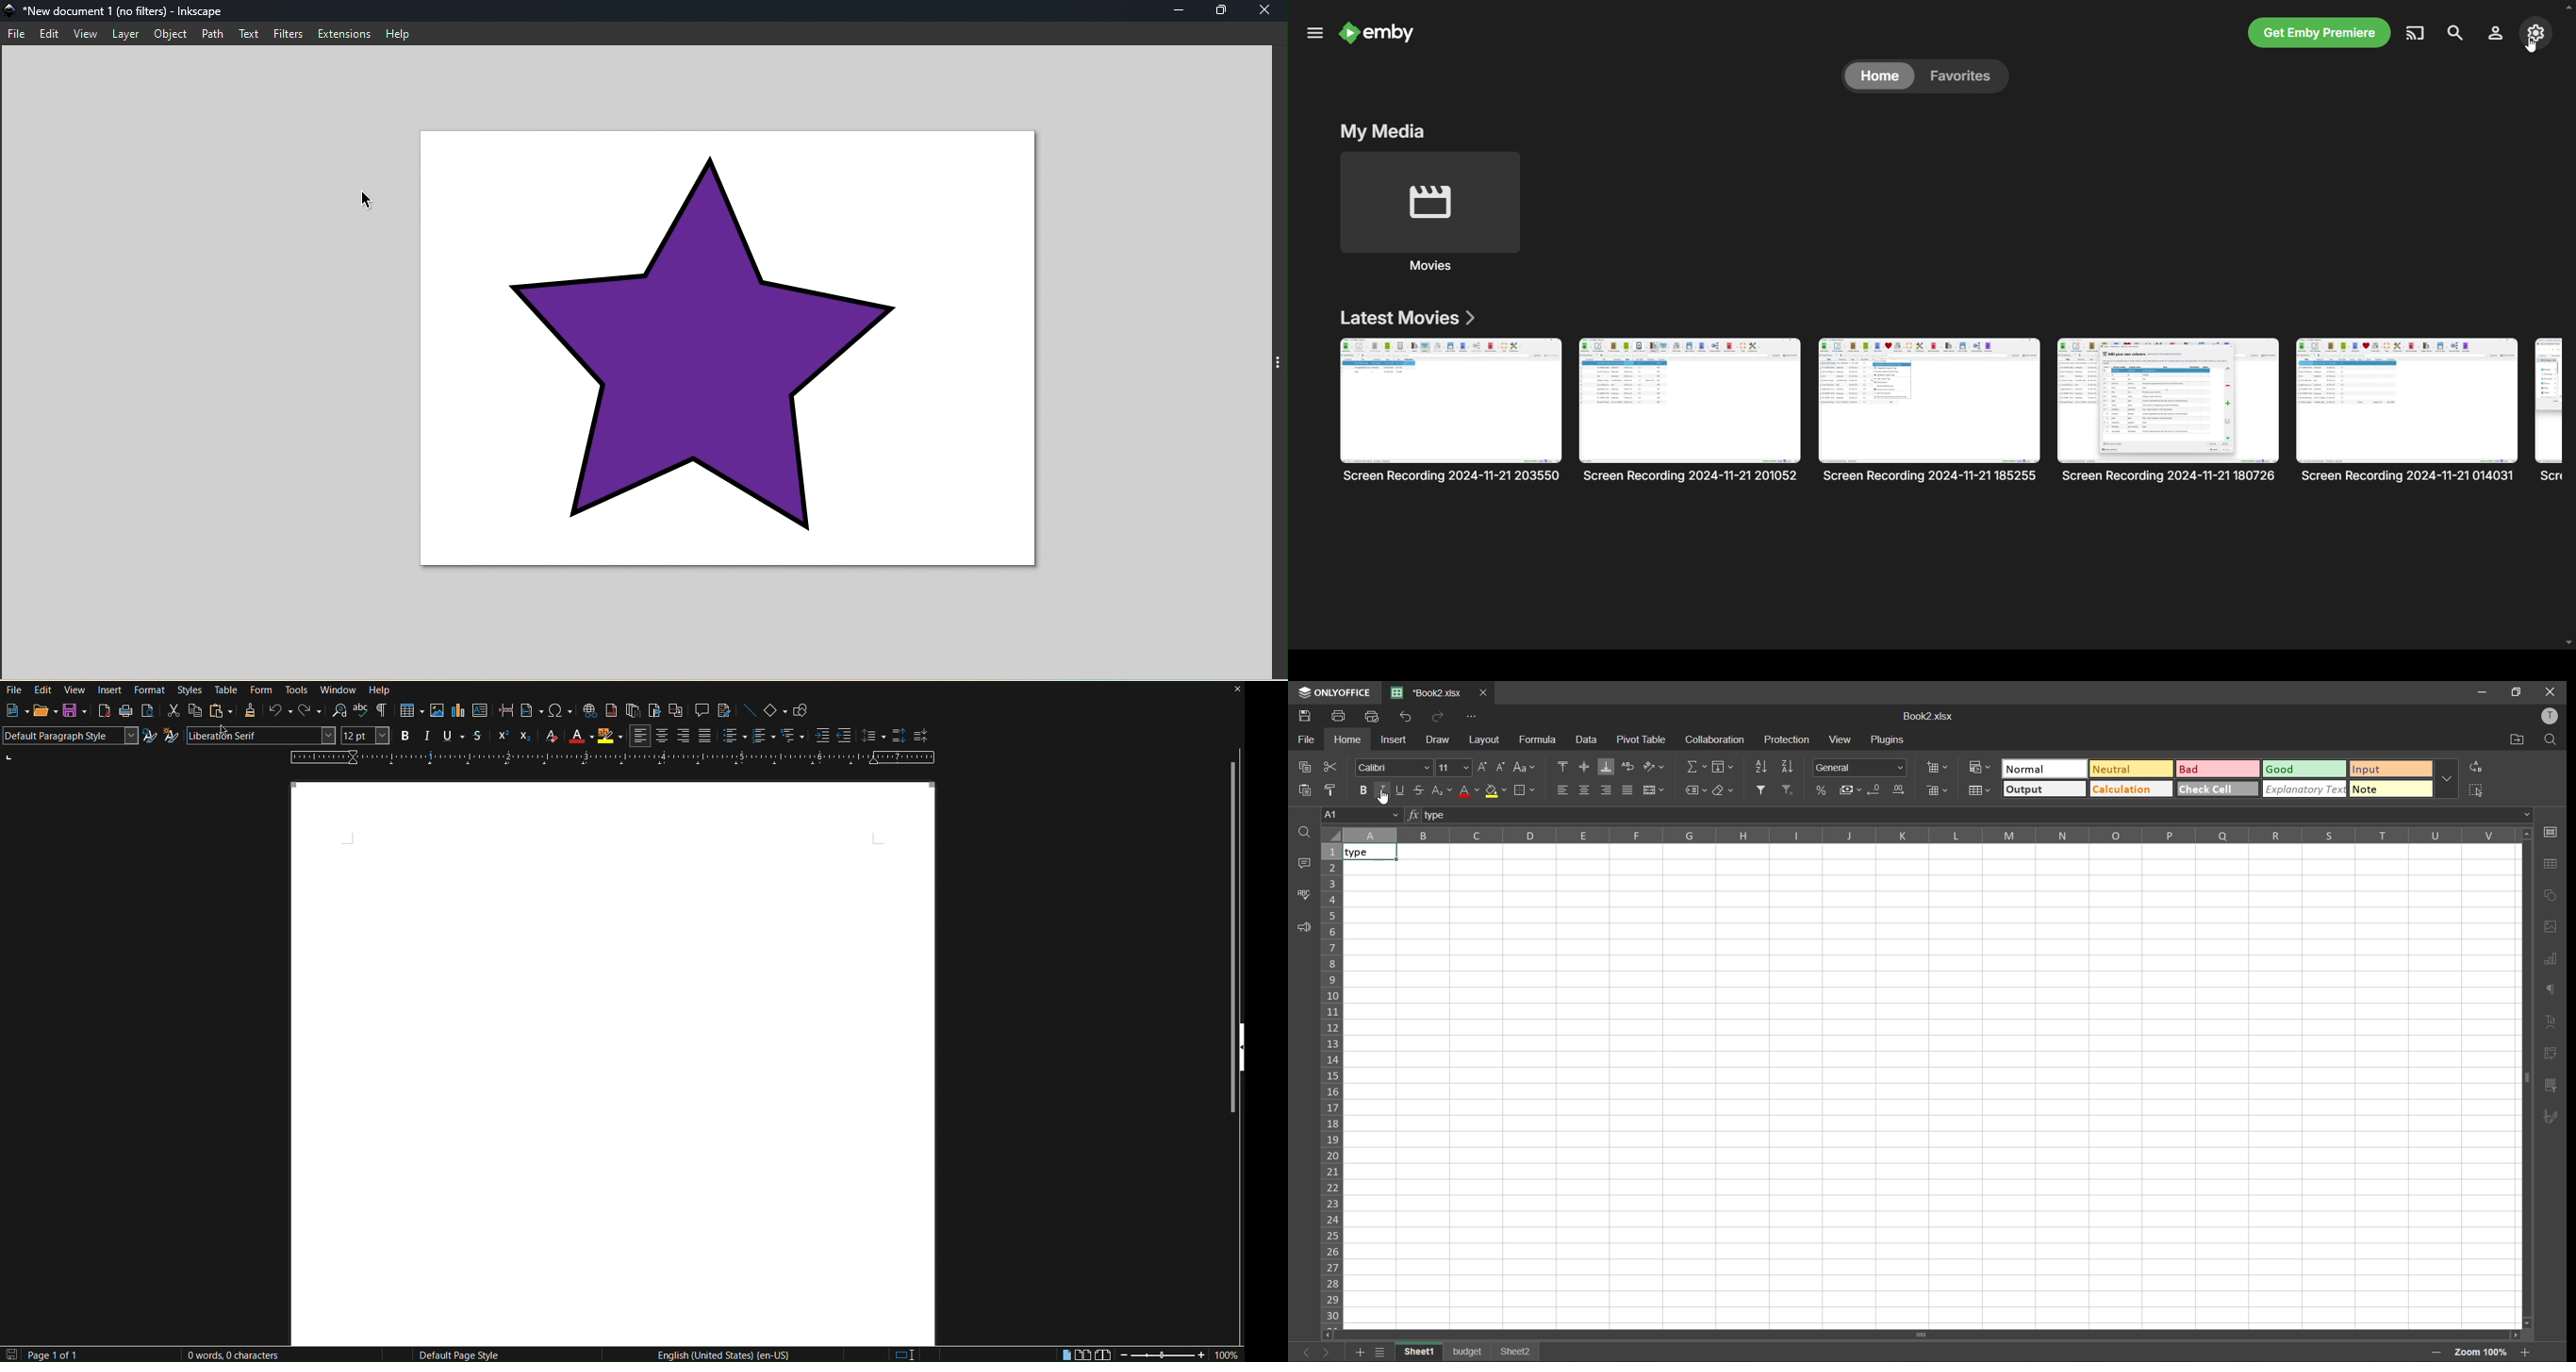 The width and height of the screenshot is (2576, 1372). I want to click on Insert Bookmark, so click(654, 712).